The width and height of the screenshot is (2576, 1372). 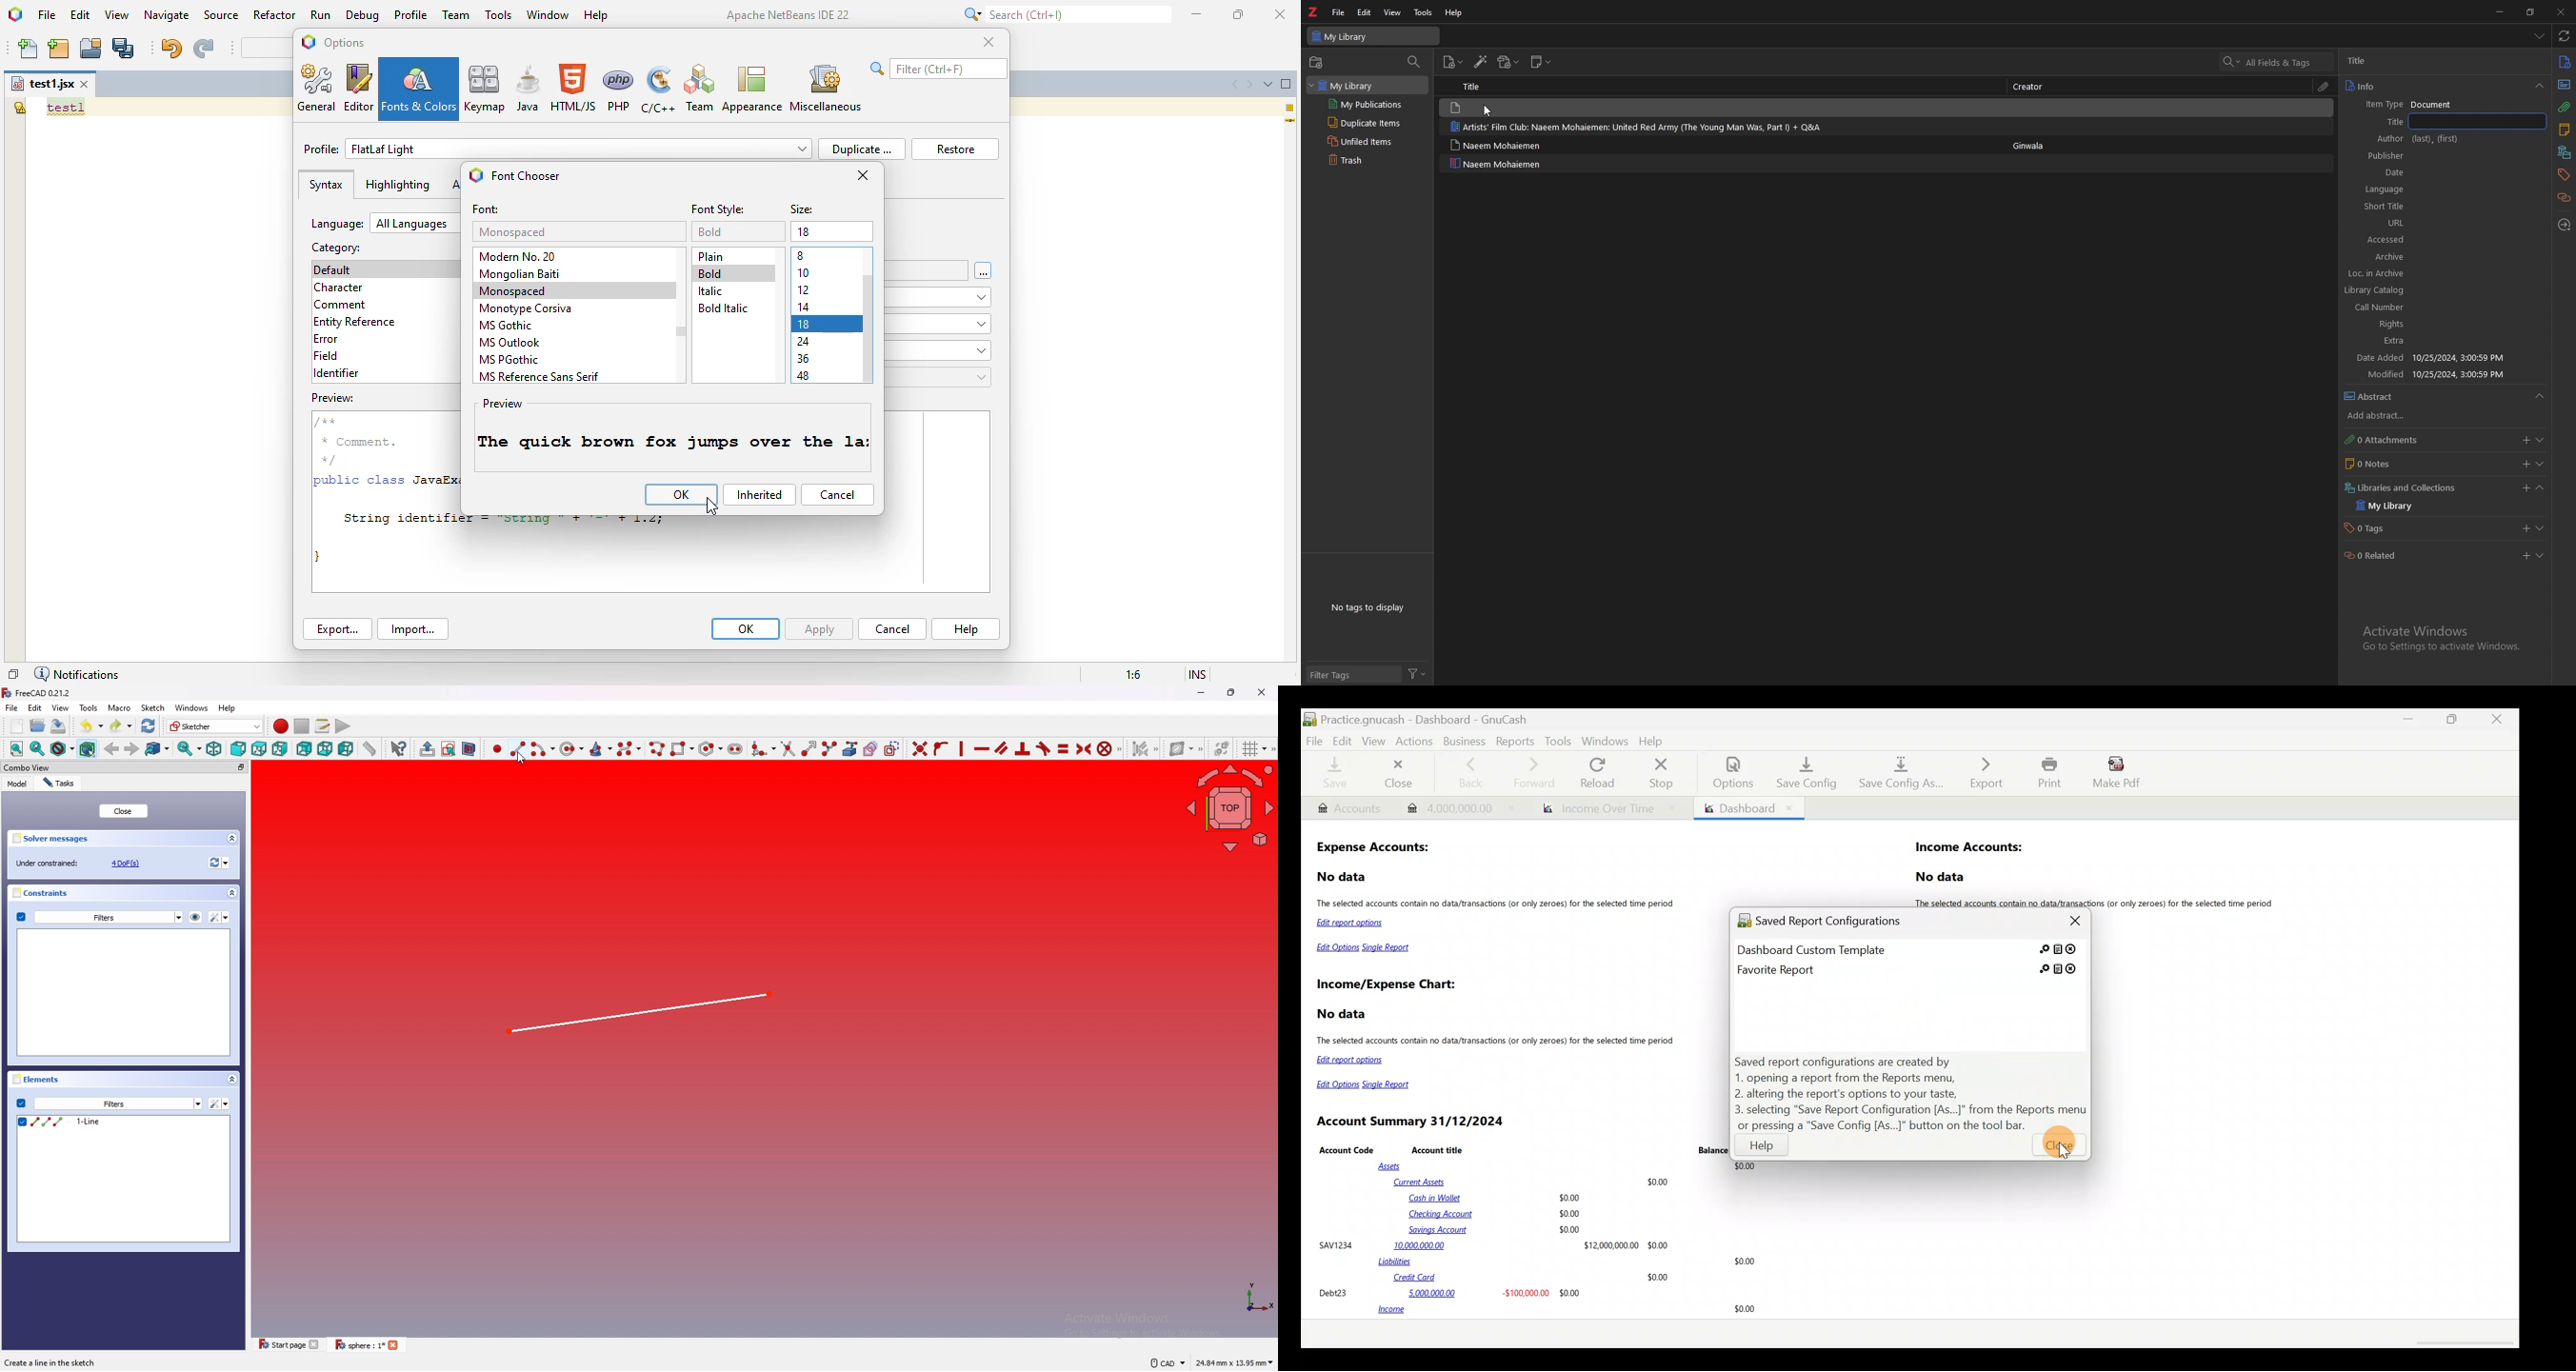 What do you see at coordinates (2379, 223) in the screenshot?
I see `# of volumes` at bounding box center [2379, 223].